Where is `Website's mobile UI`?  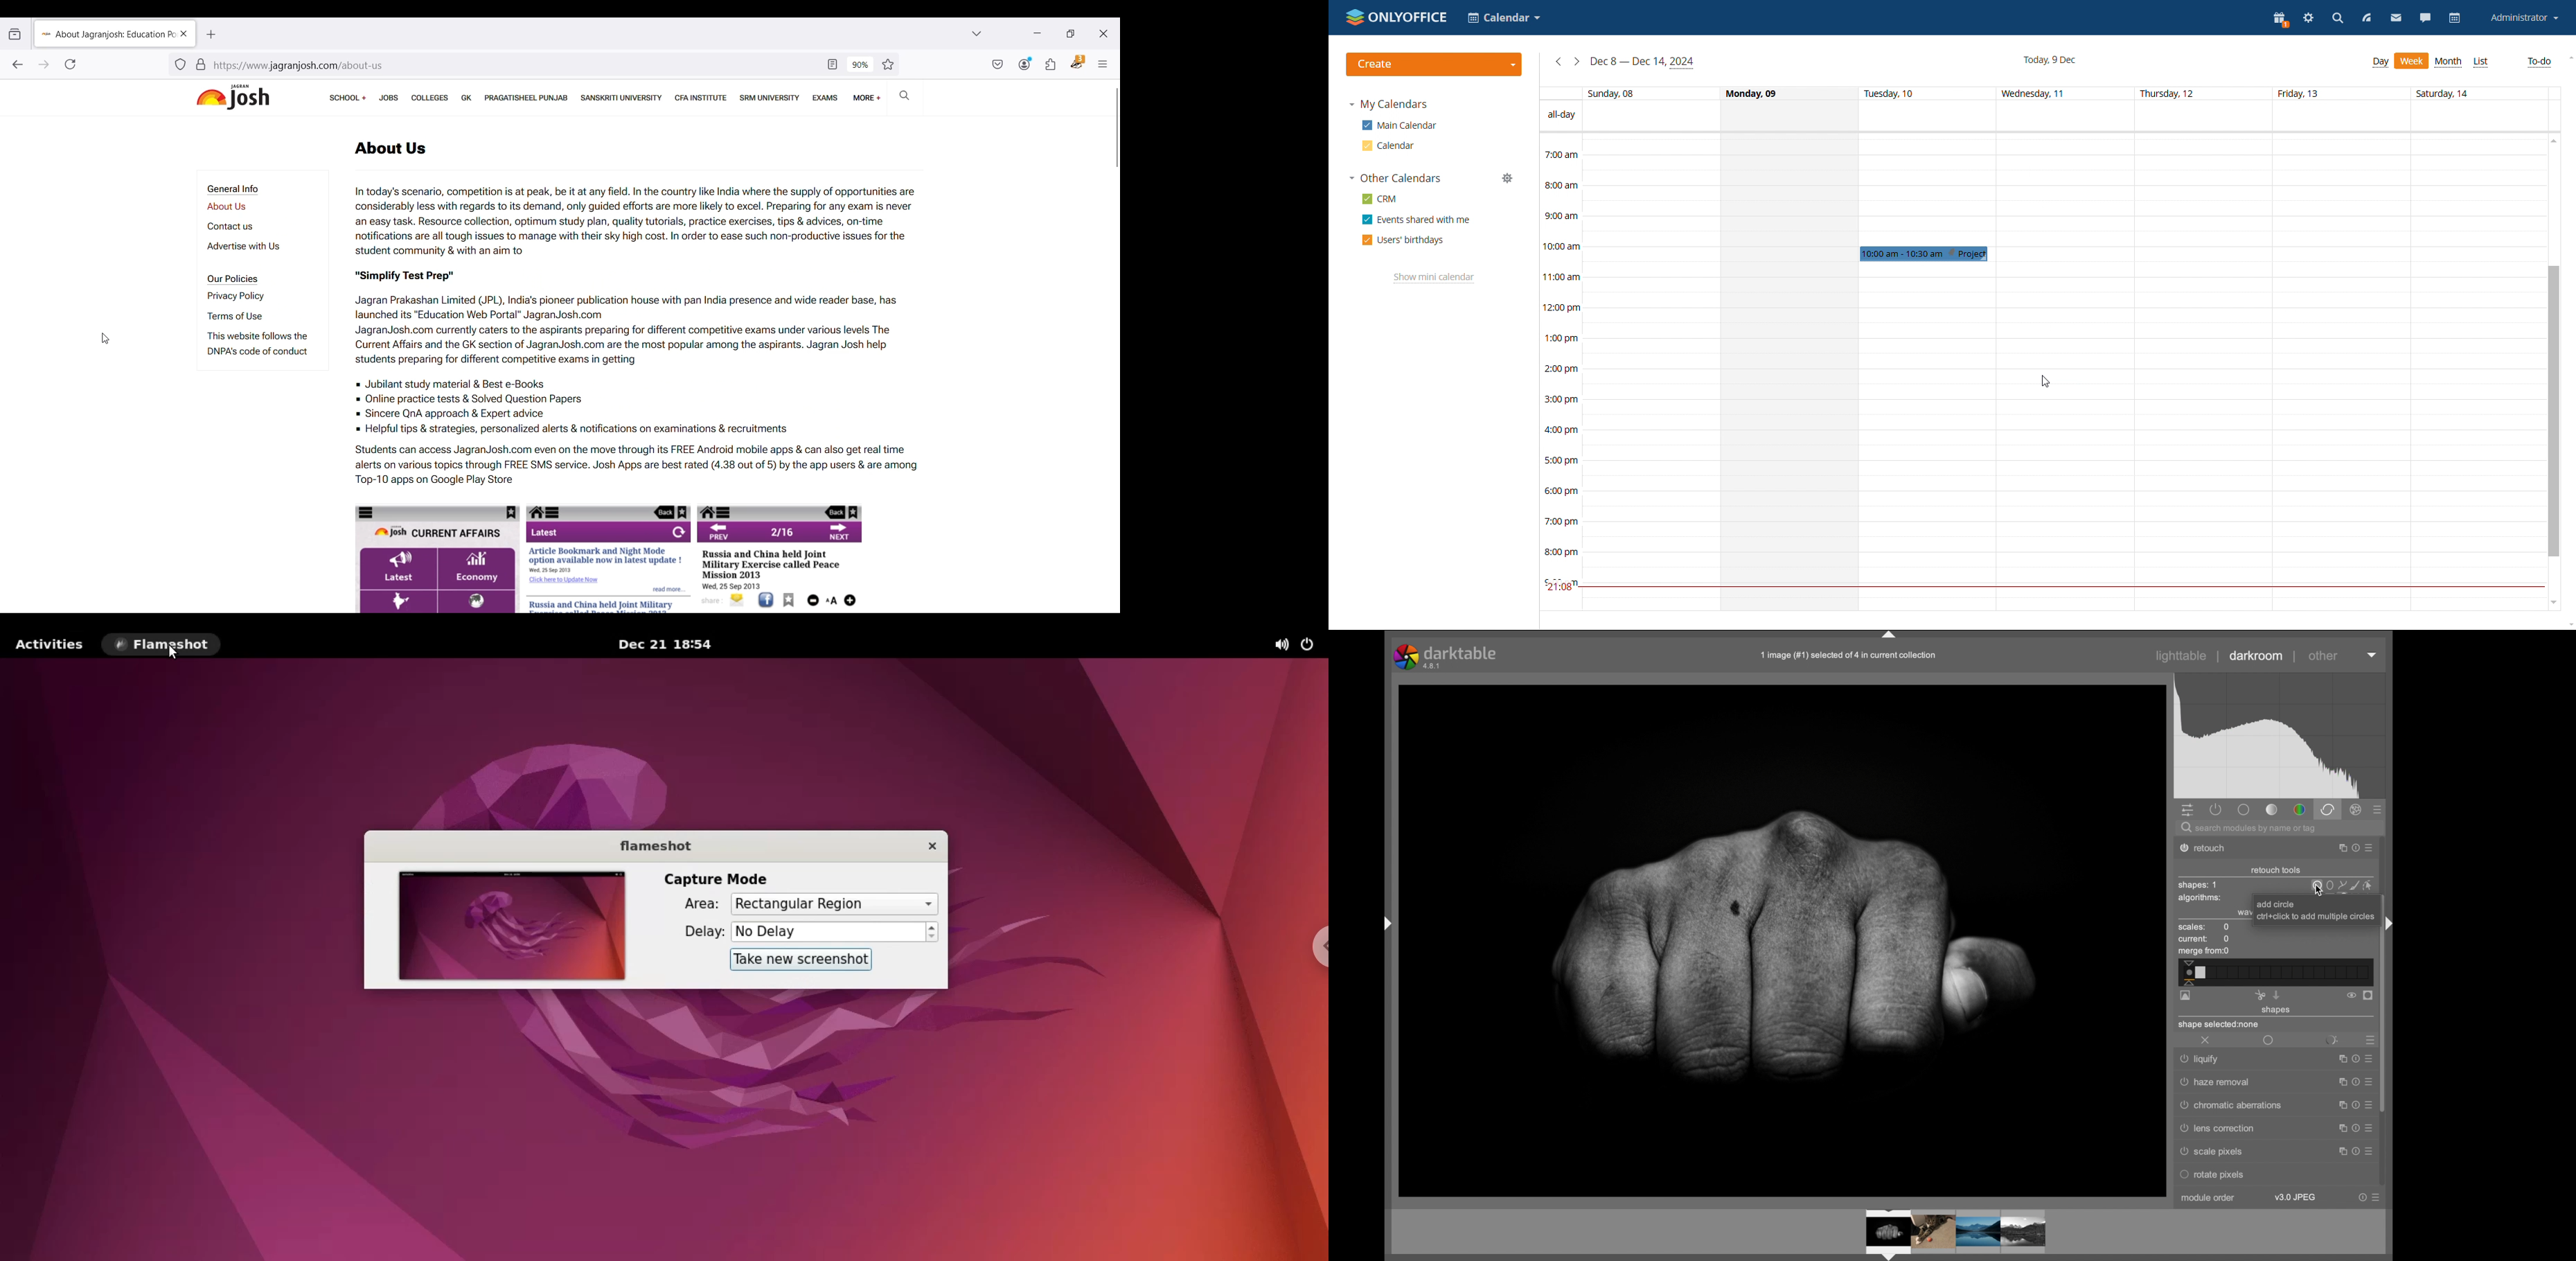 Website's mobile UI is located at coordinates (612, 558).